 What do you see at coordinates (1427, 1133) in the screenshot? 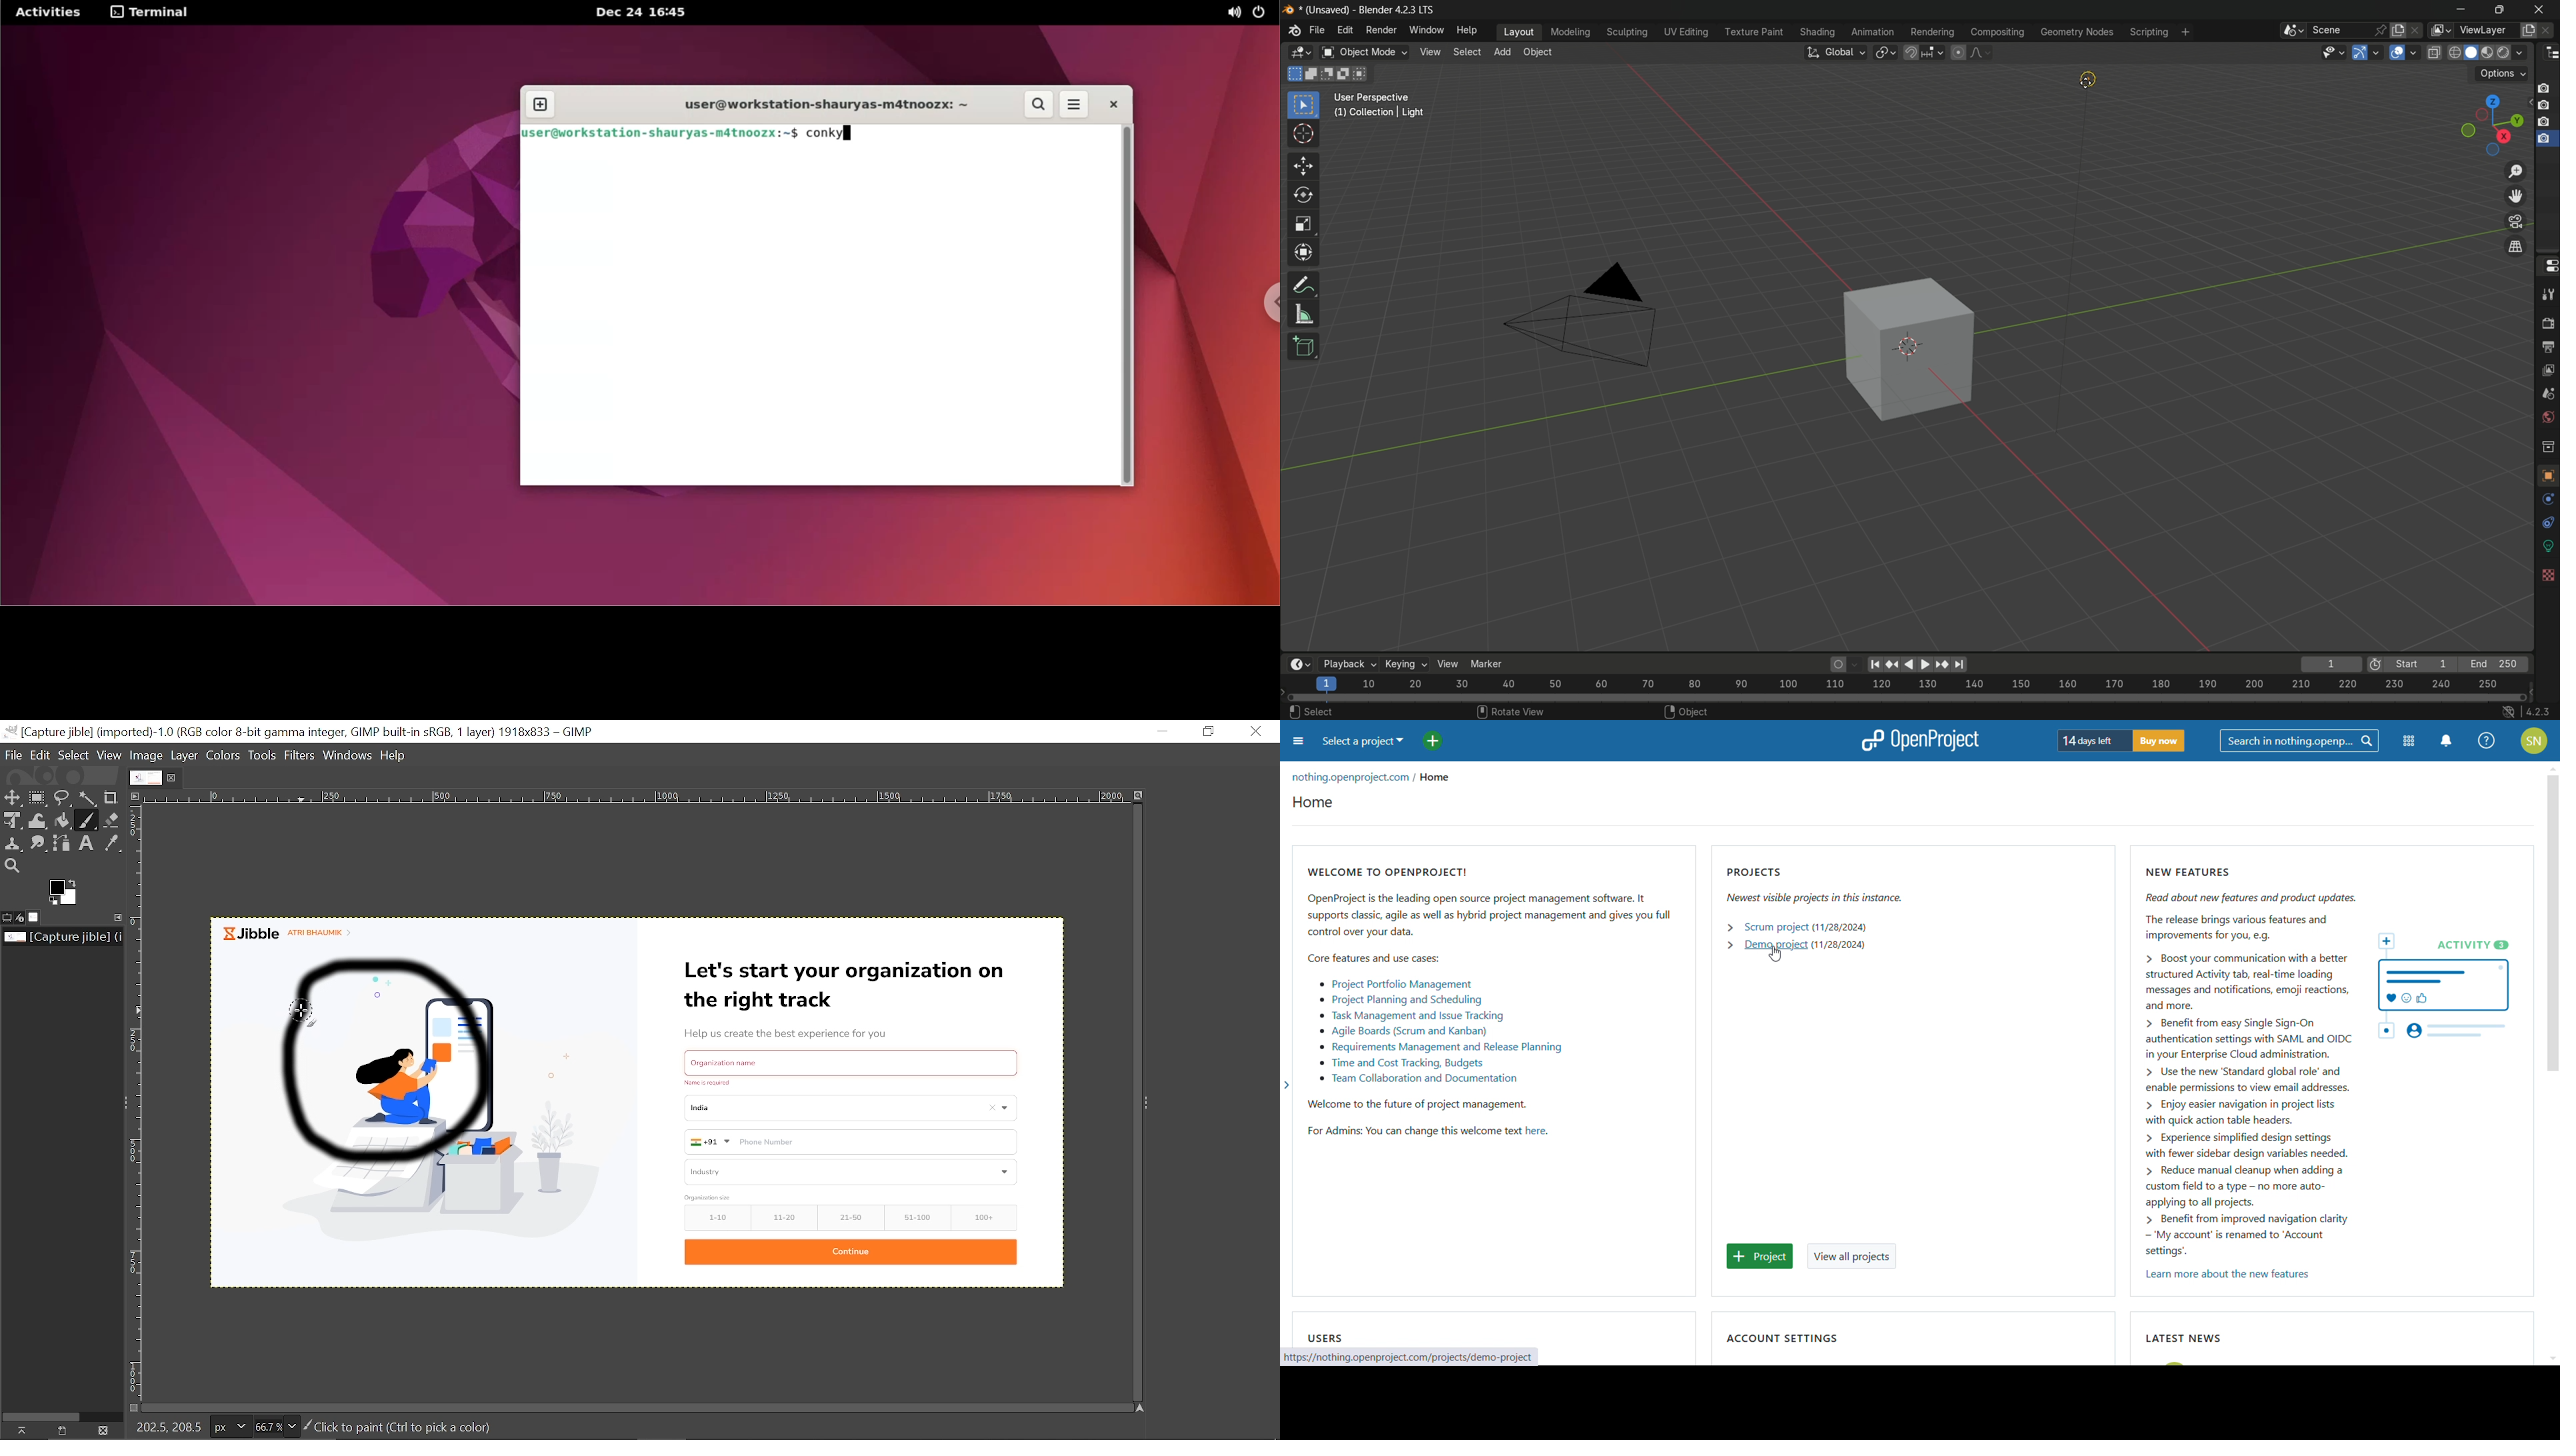
I see `For Admins: You can change this welcome text here` at bounding box center [1427, 1133].